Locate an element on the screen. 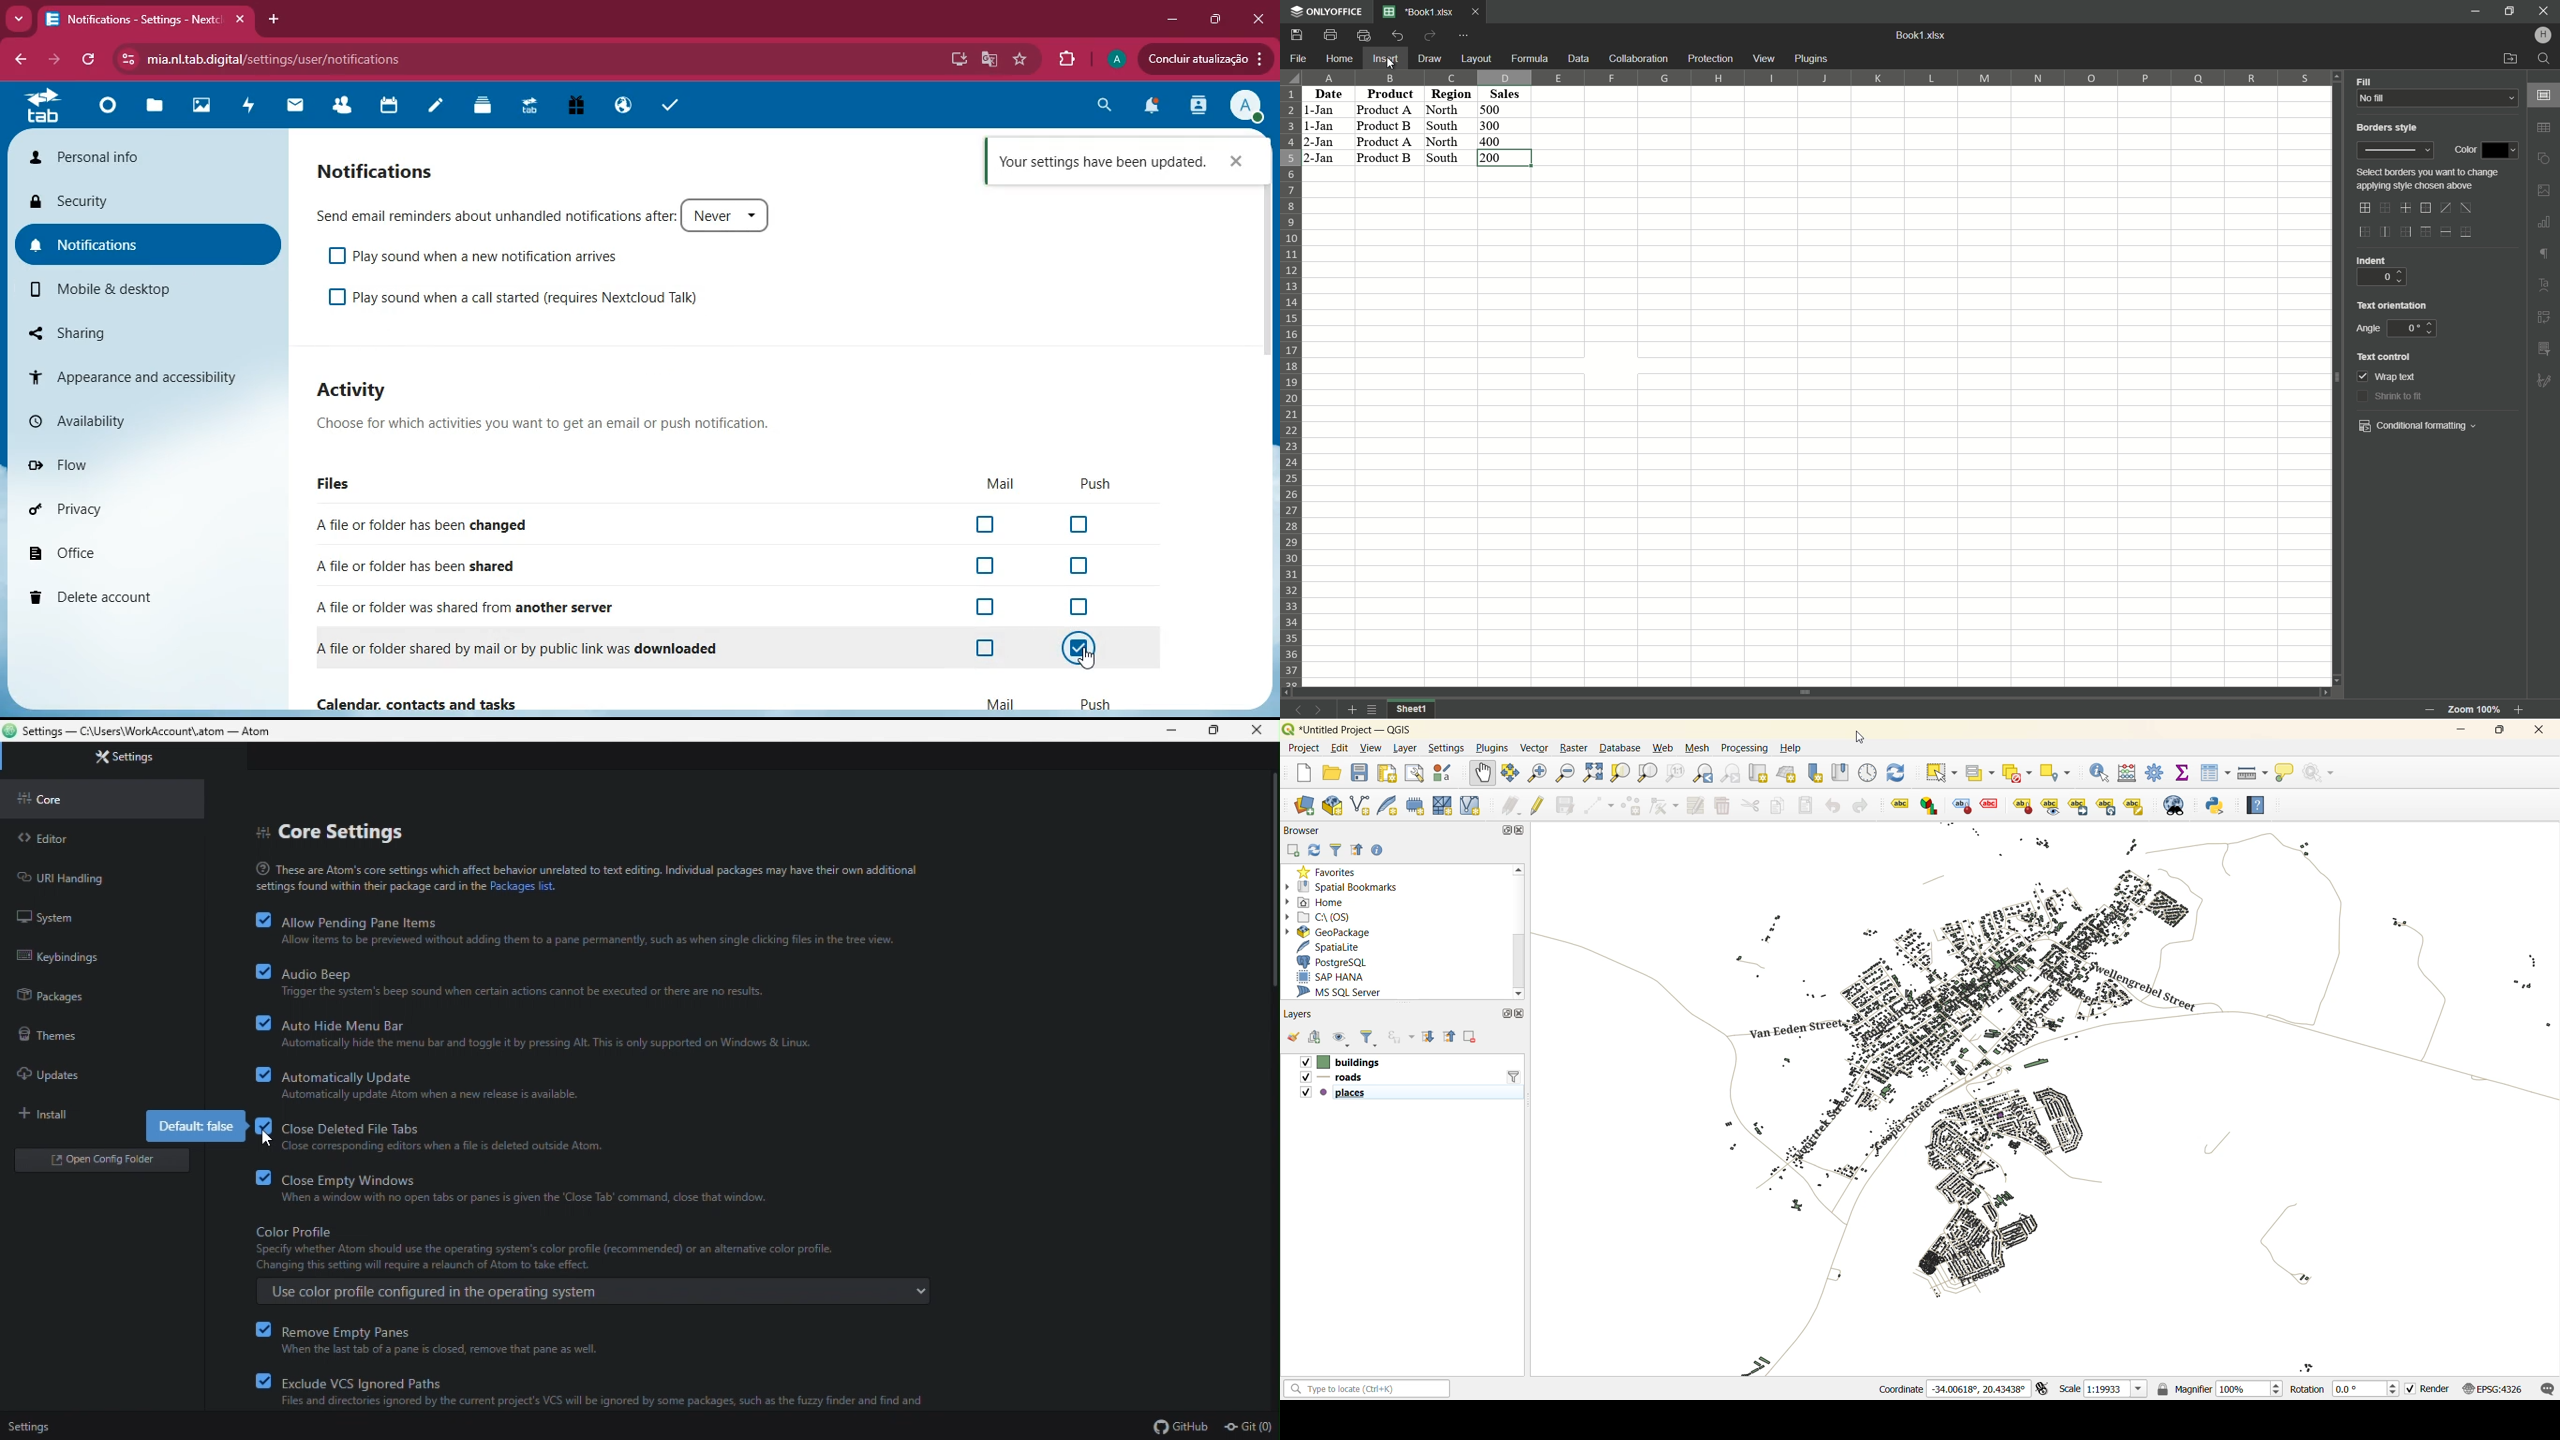 The image size is (2576, 1456). text control is located at coordinates (2385, 357).